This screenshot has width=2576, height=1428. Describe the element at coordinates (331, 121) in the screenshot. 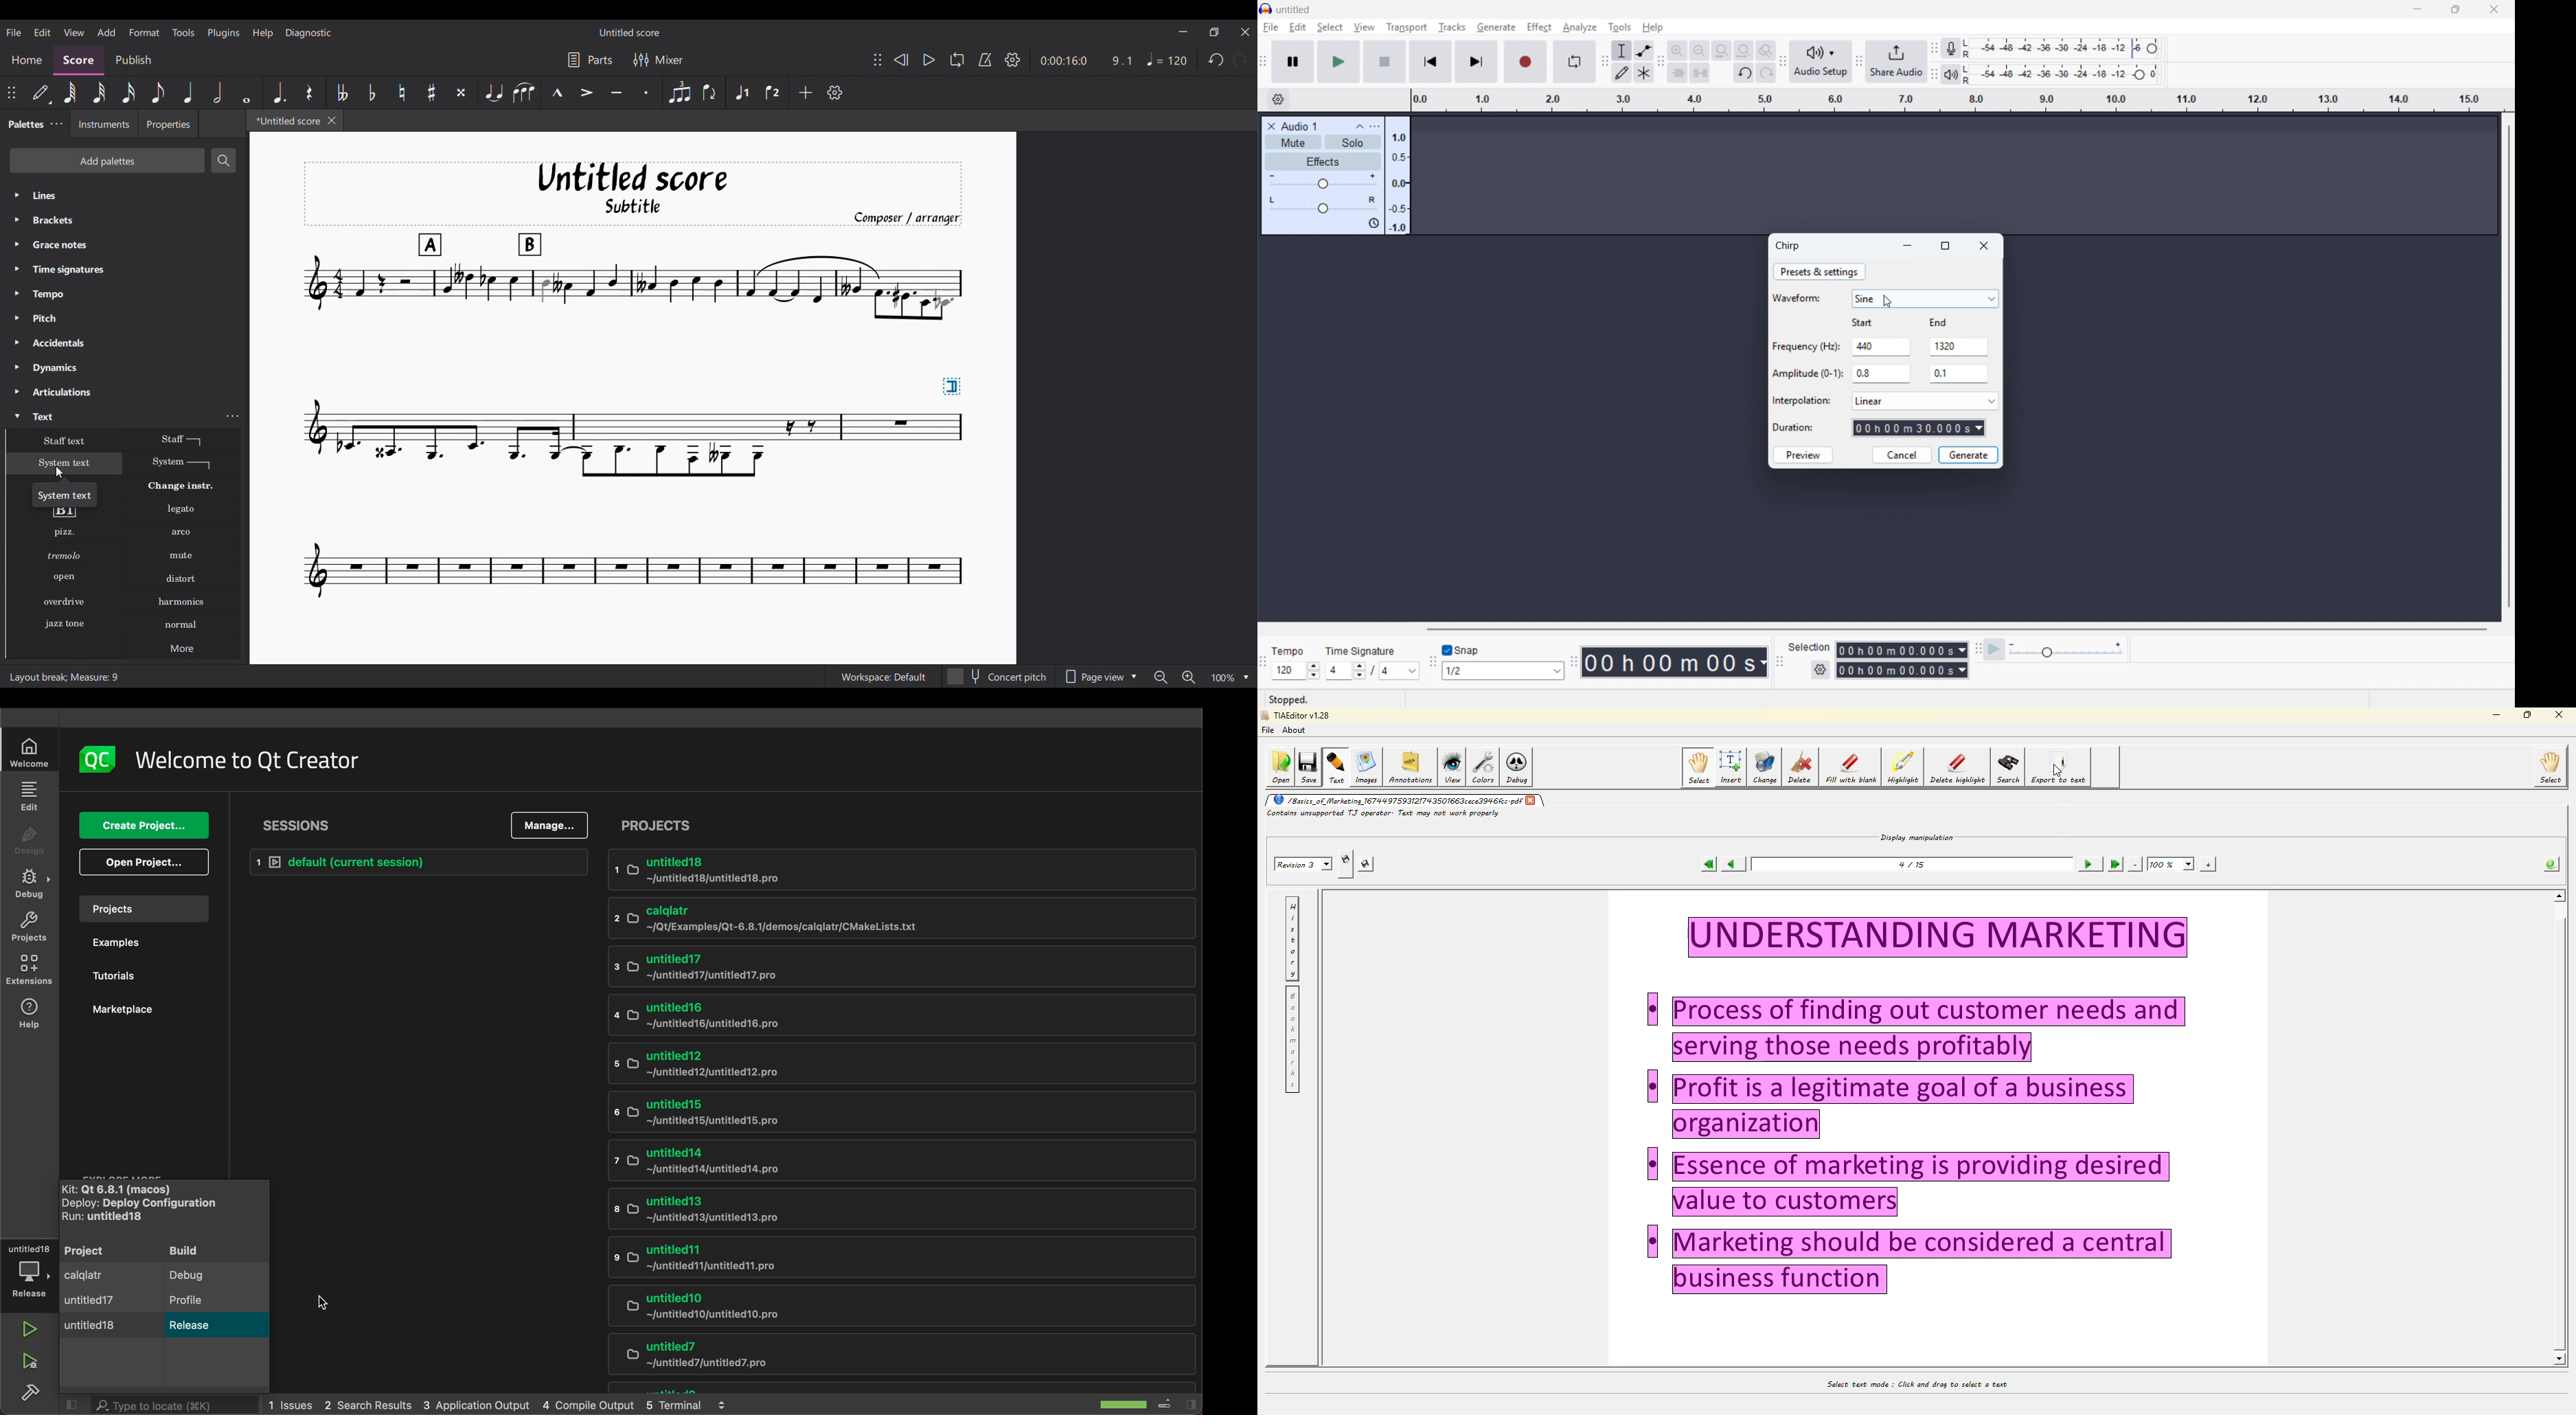

I see `Close tab` at that location.